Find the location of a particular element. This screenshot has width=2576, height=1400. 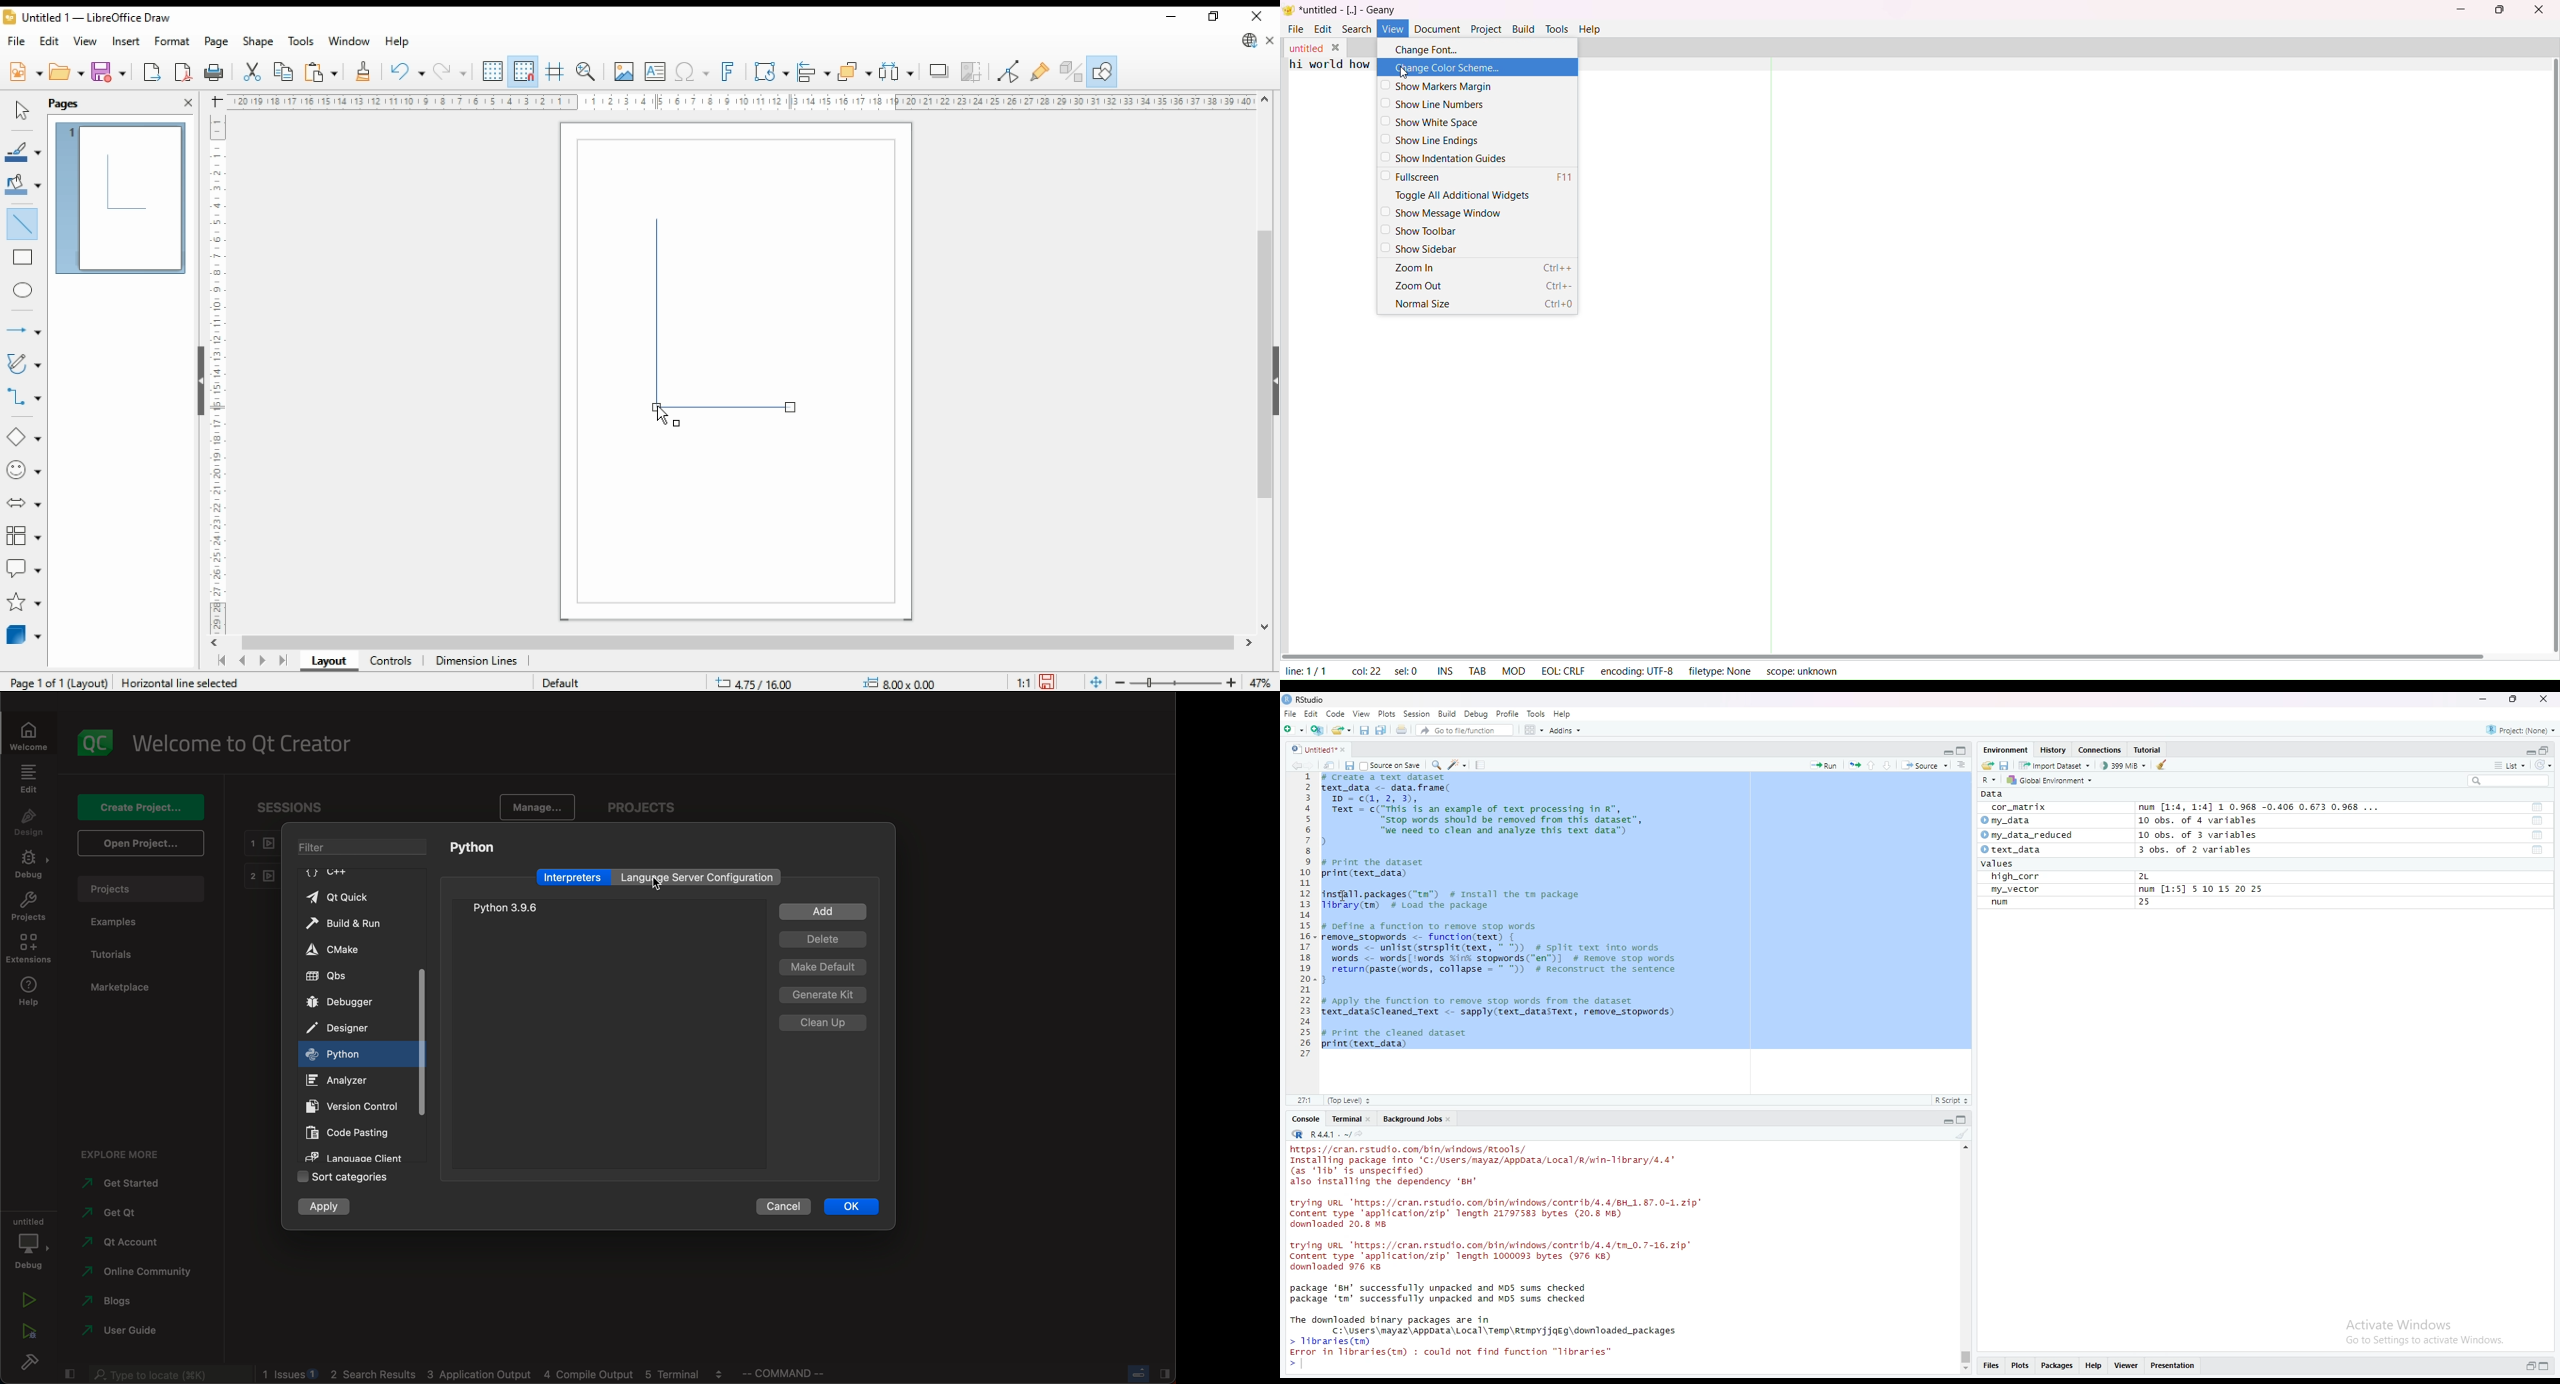

tools is located at coordinates (302, 42).